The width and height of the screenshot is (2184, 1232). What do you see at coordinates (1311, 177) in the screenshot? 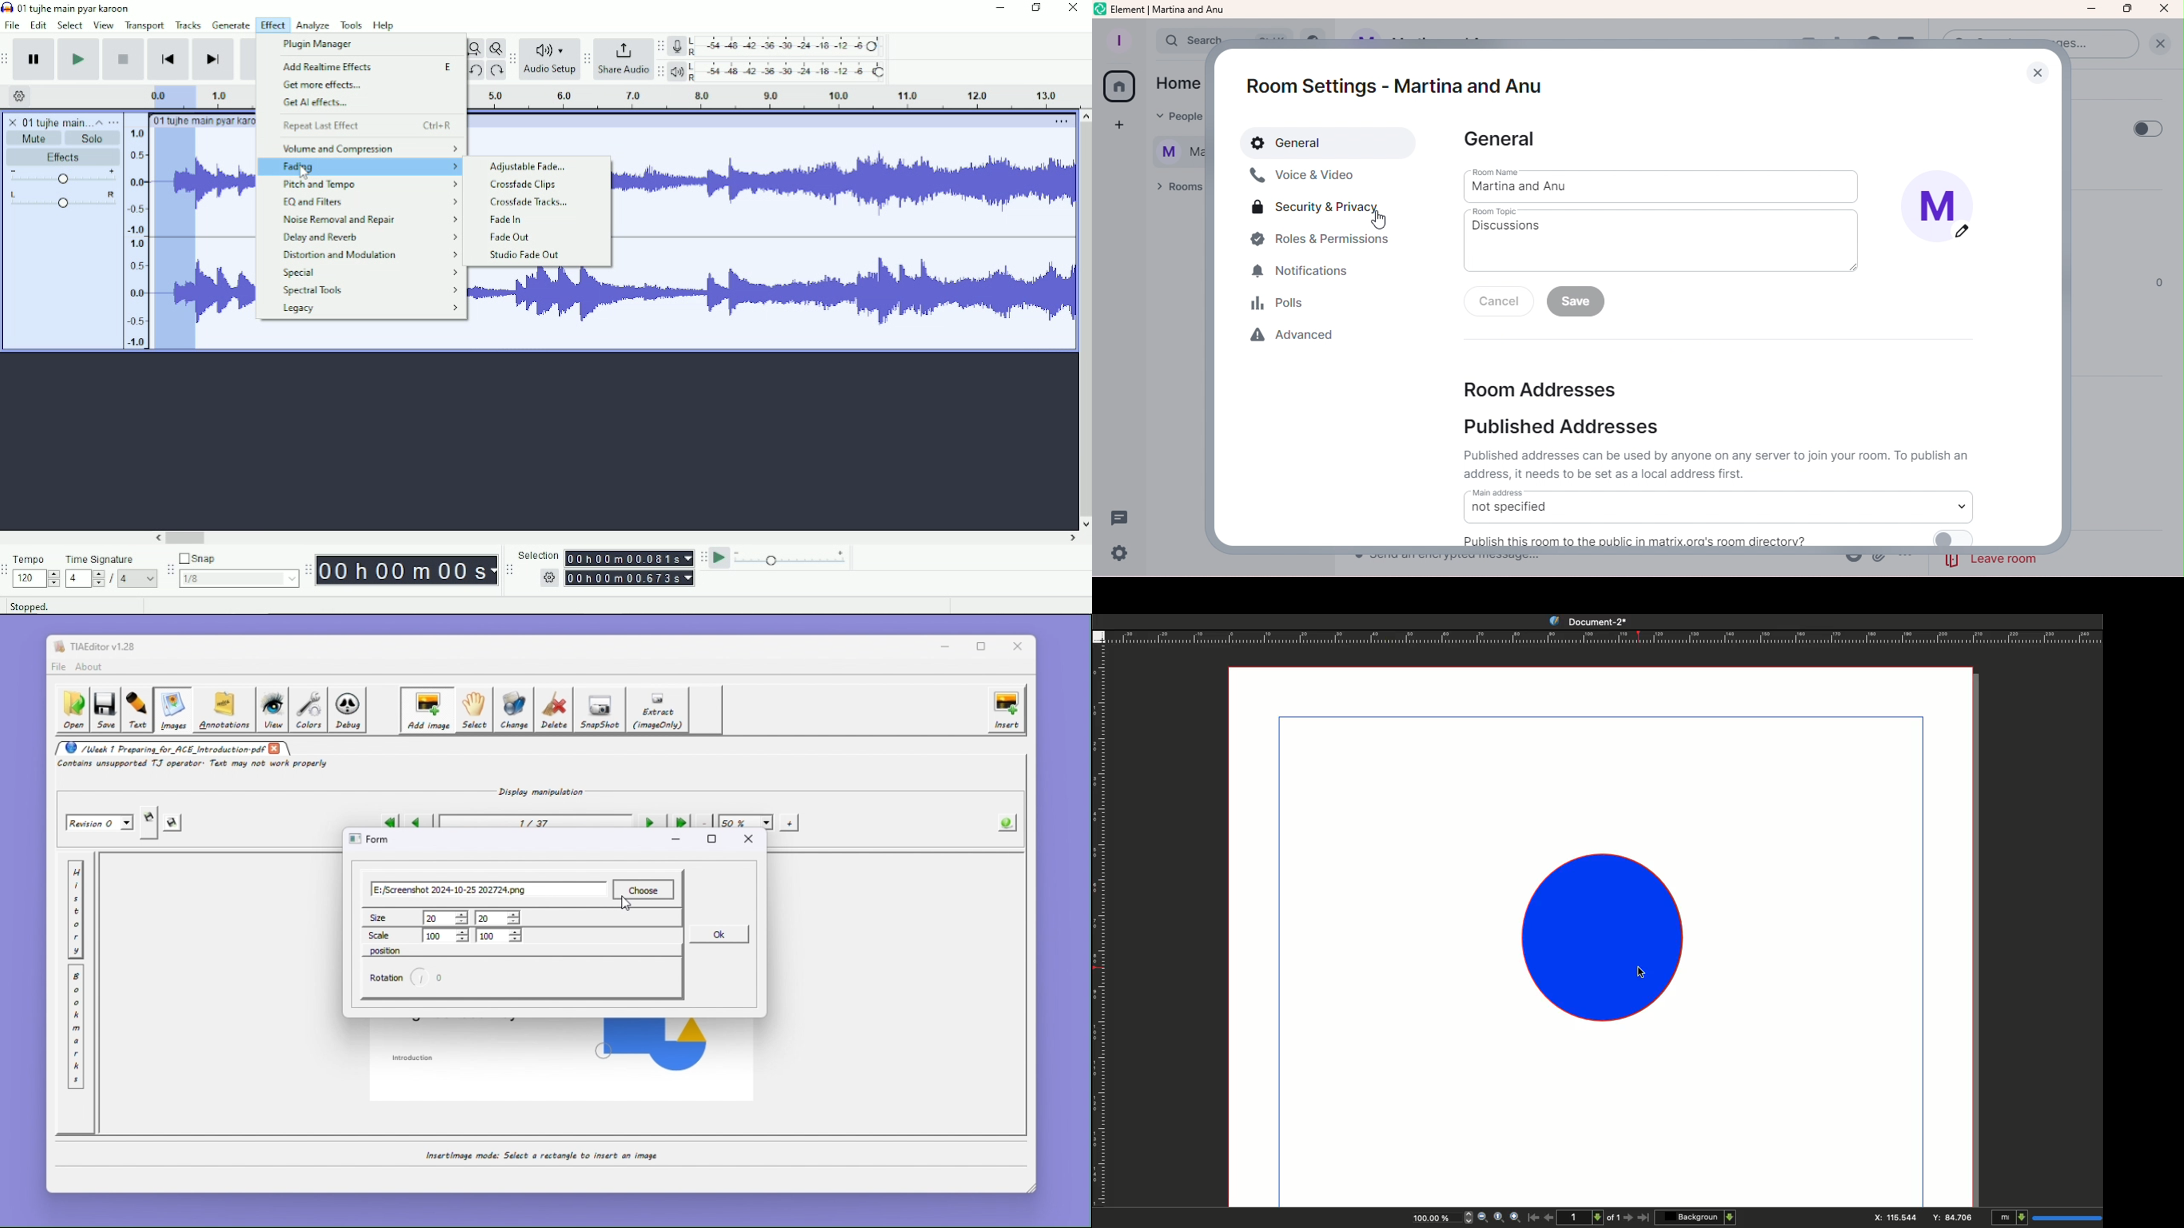
I see `Voice and video` at bounding box center [1311, 177].